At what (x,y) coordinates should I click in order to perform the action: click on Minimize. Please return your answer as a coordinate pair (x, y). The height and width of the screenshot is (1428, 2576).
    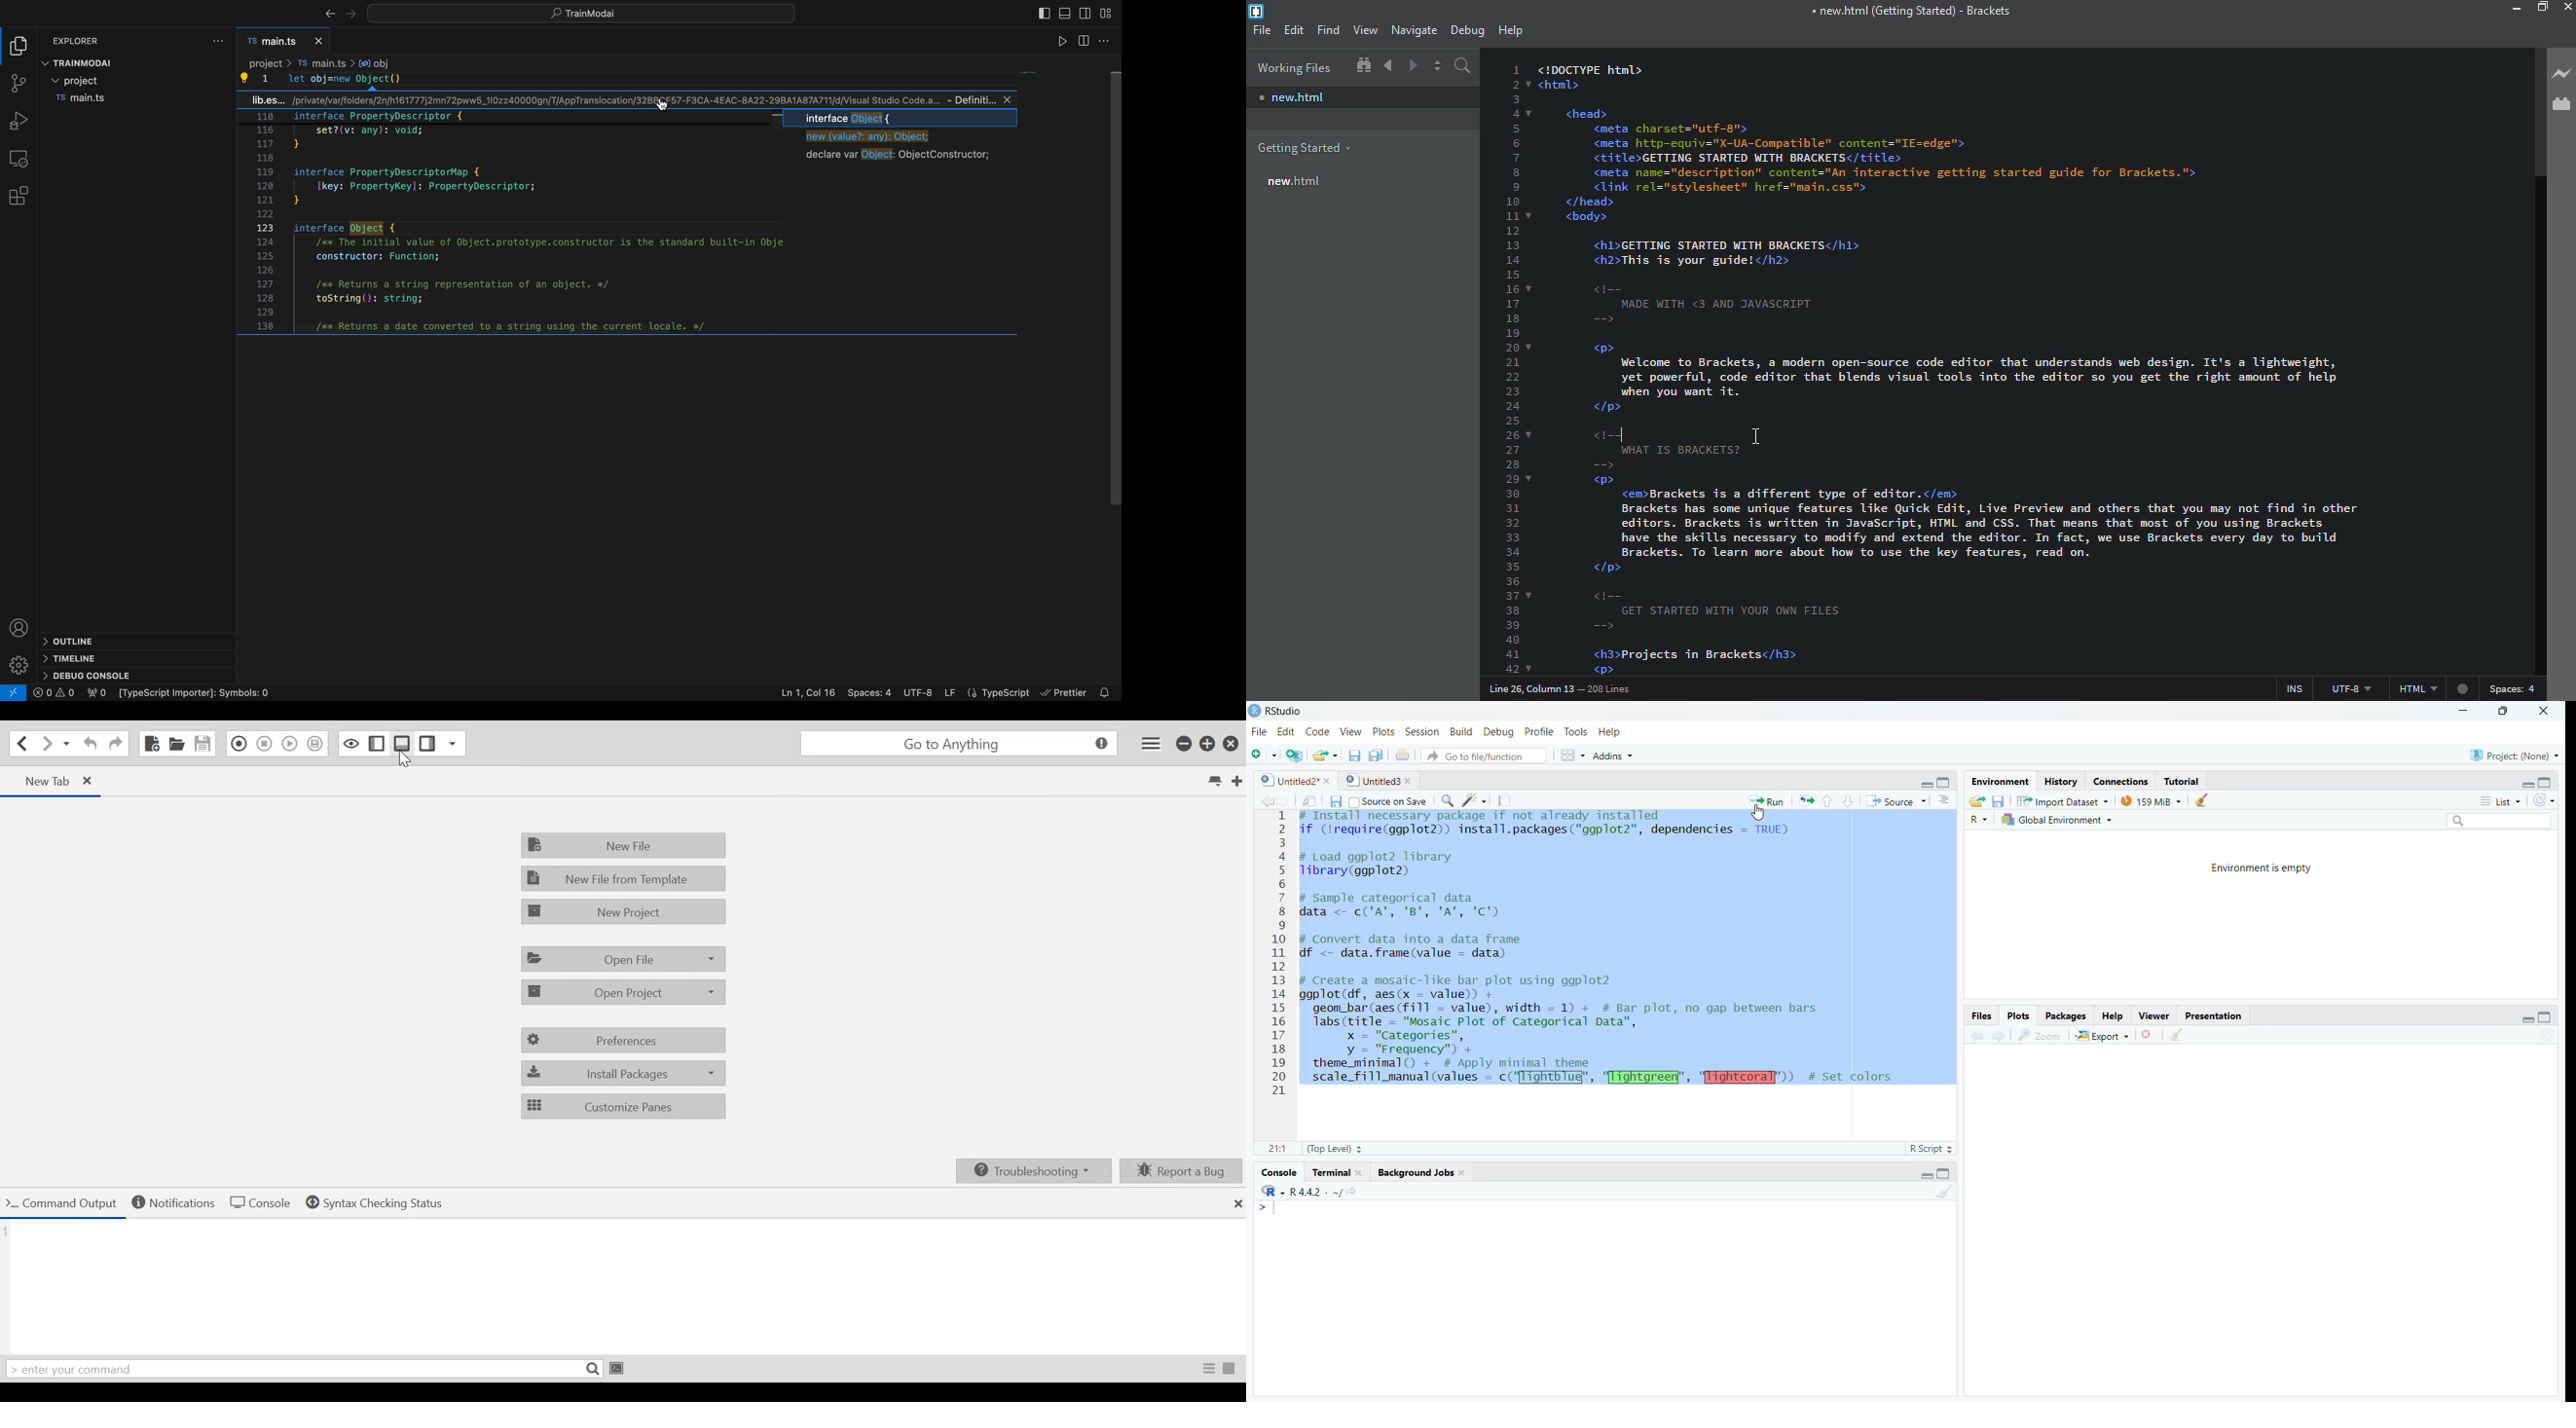
    Looking at the image, I should click on (1925, 1175).